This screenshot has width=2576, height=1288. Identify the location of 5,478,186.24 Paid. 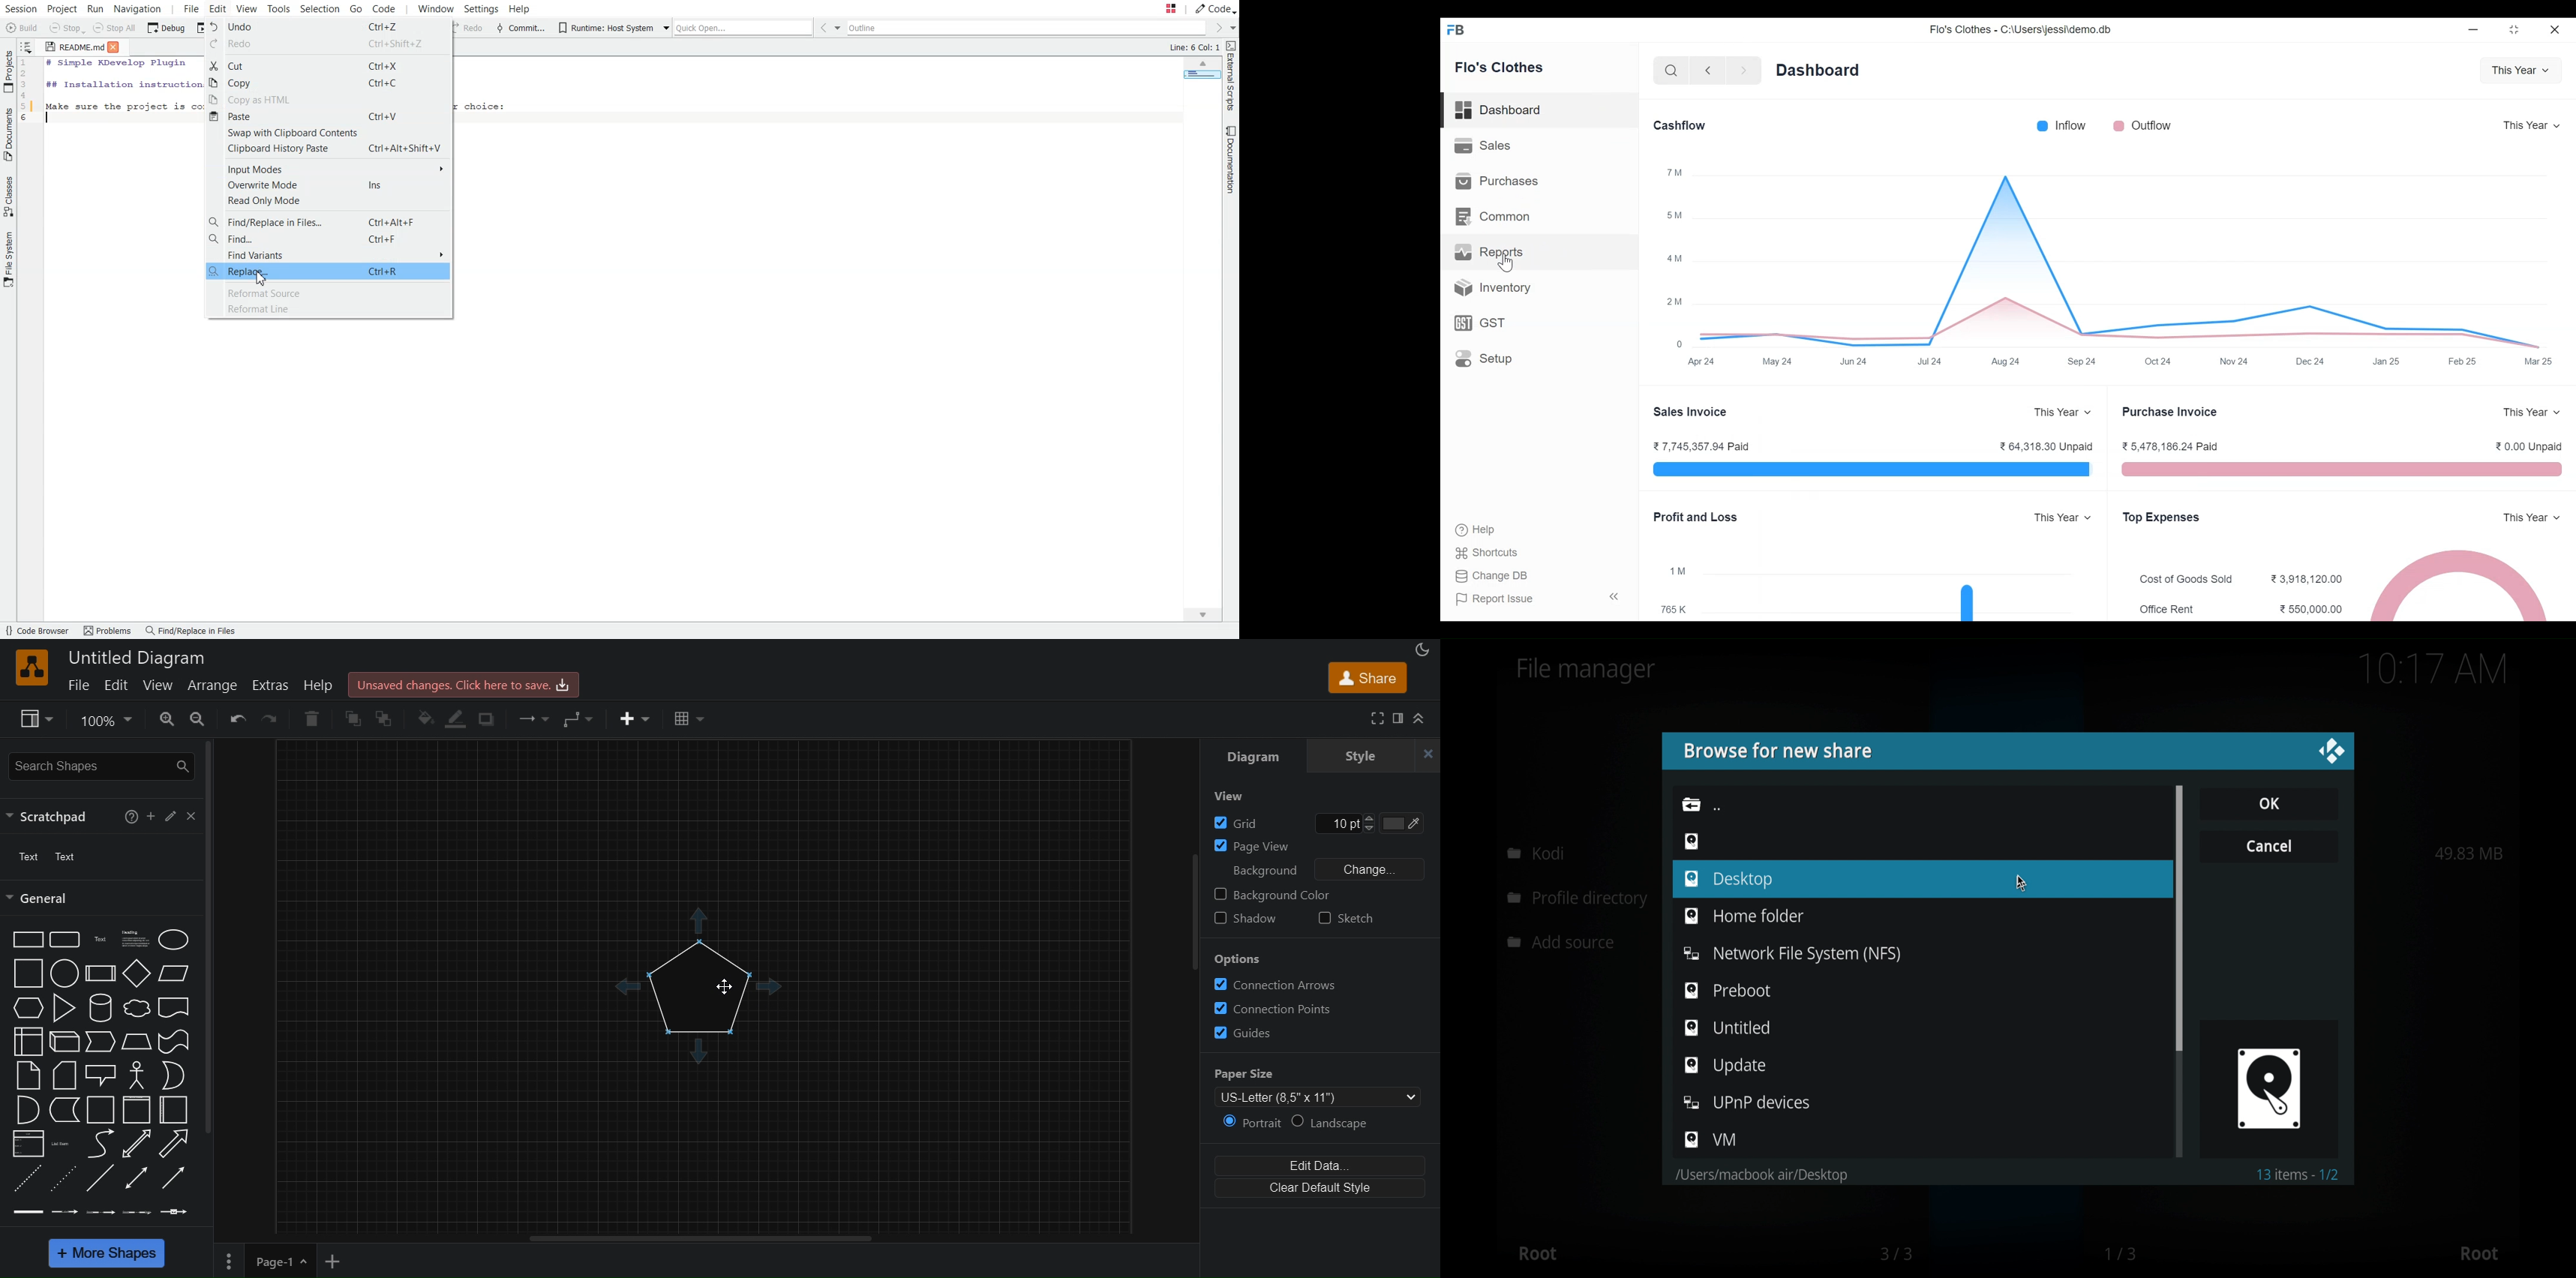
(2171, 446).